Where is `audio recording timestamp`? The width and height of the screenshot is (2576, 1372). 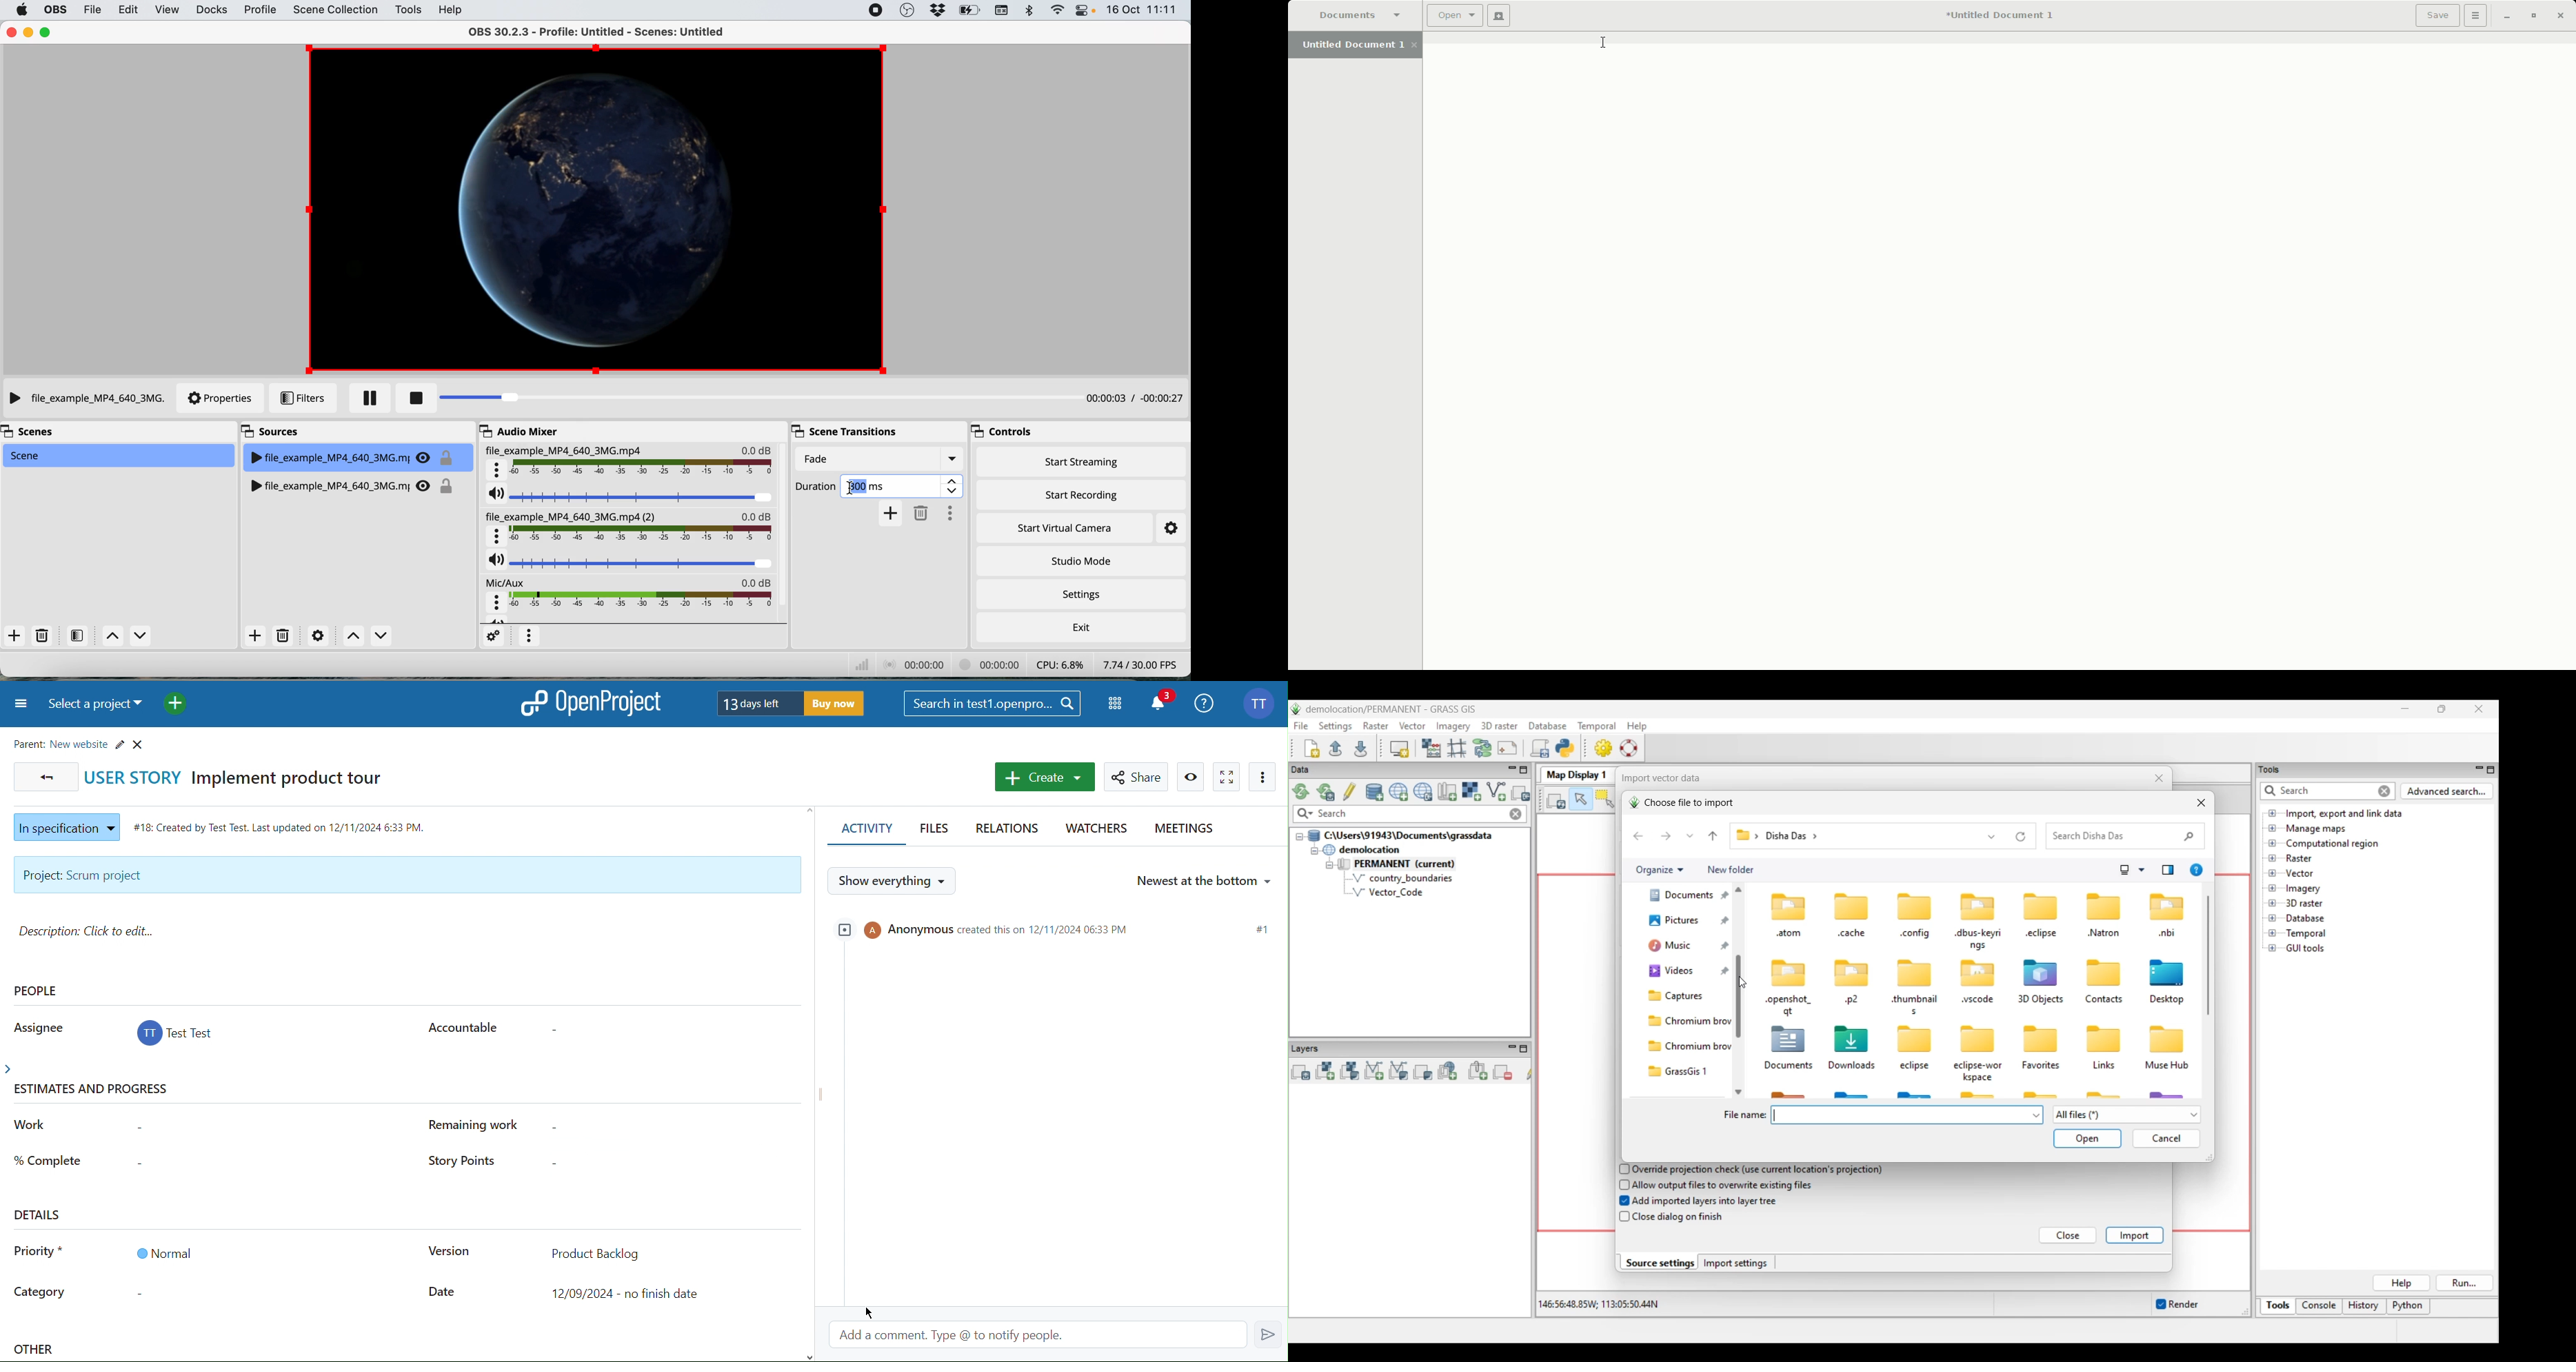 audio recording timestamp is located at coordinates (908, 664).